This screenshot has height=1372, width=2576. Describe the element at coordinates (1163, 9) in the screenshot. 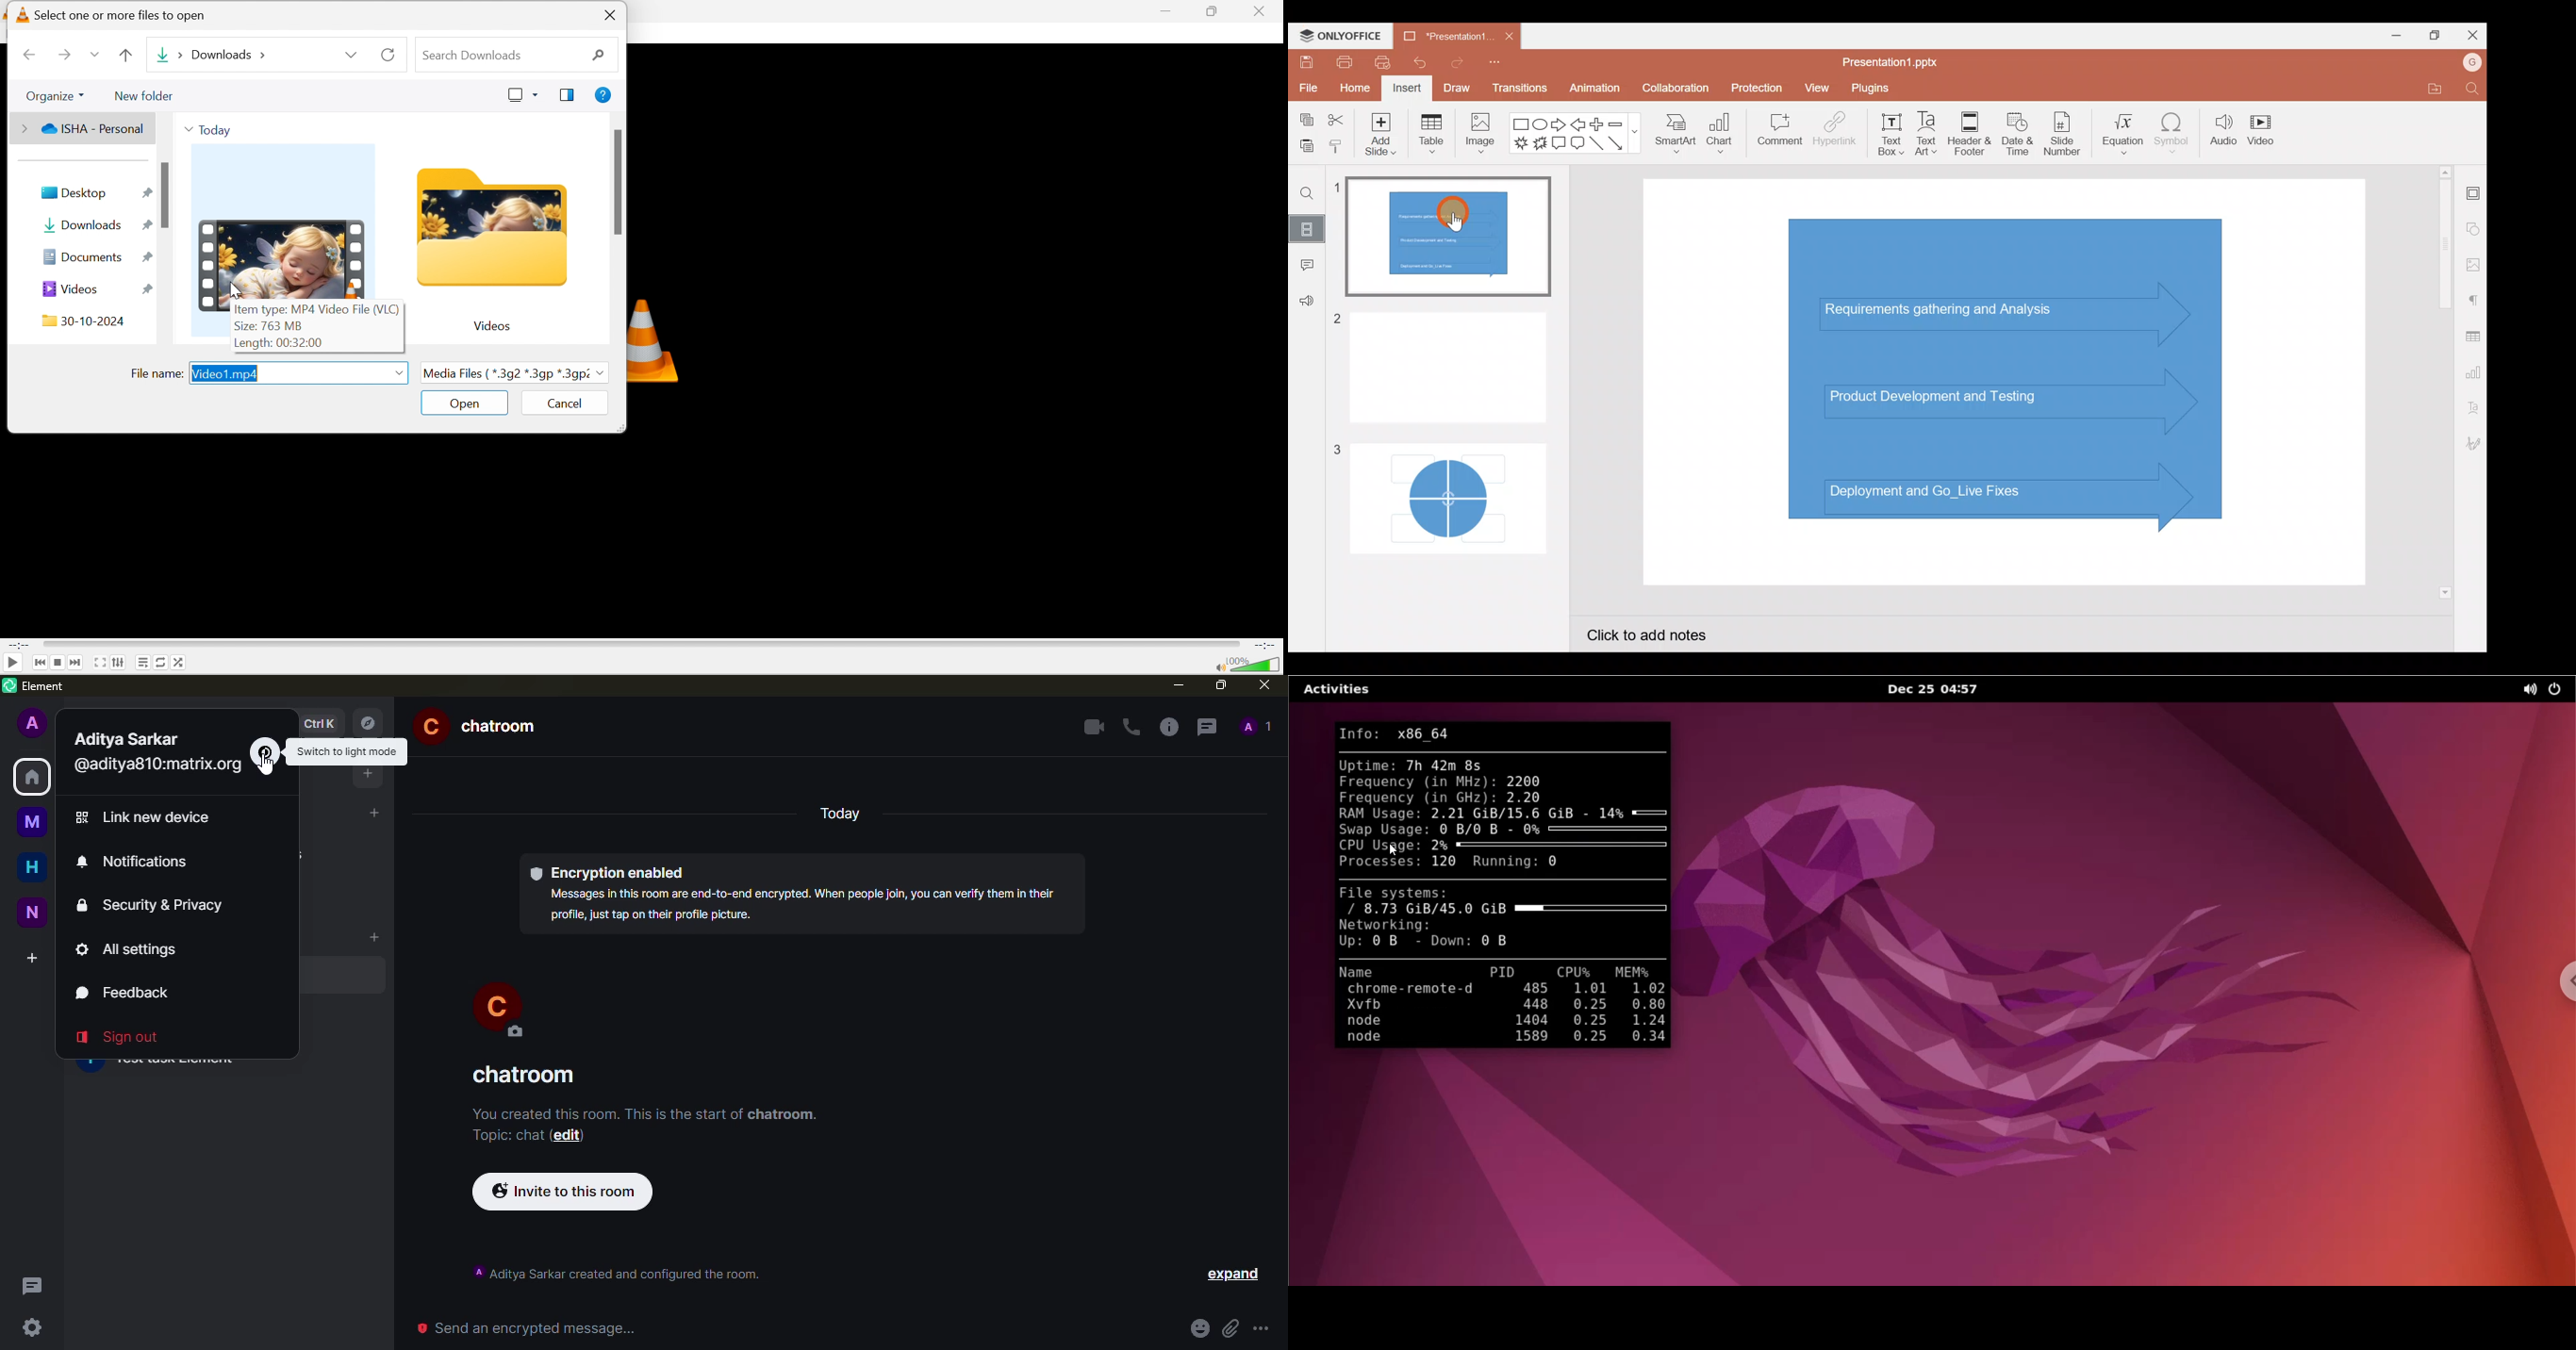

I see `minimize` at that location.